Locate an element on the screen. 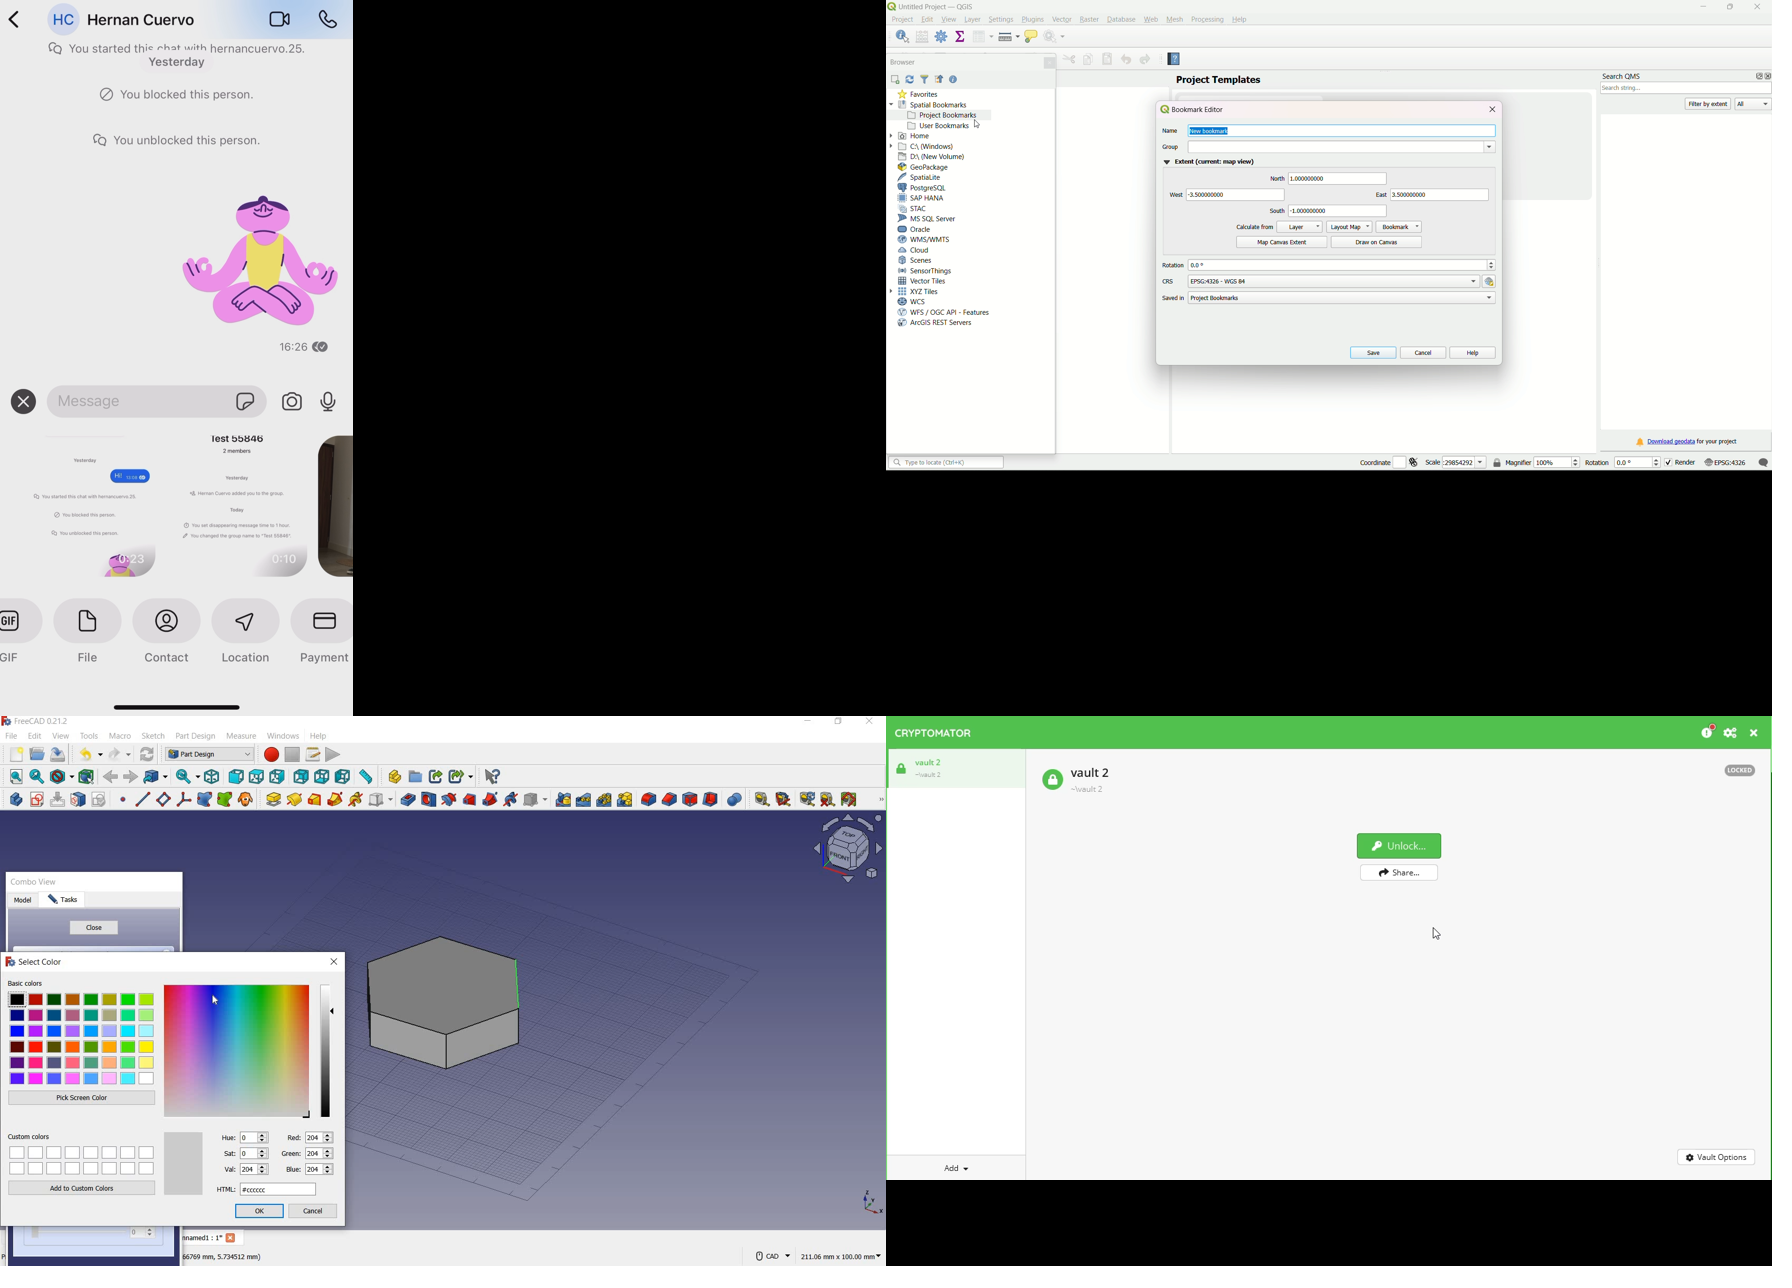 This screenshot has height=1288, width=1792. Part Design (switch between workbenches) is located at coordinates (208, 754).